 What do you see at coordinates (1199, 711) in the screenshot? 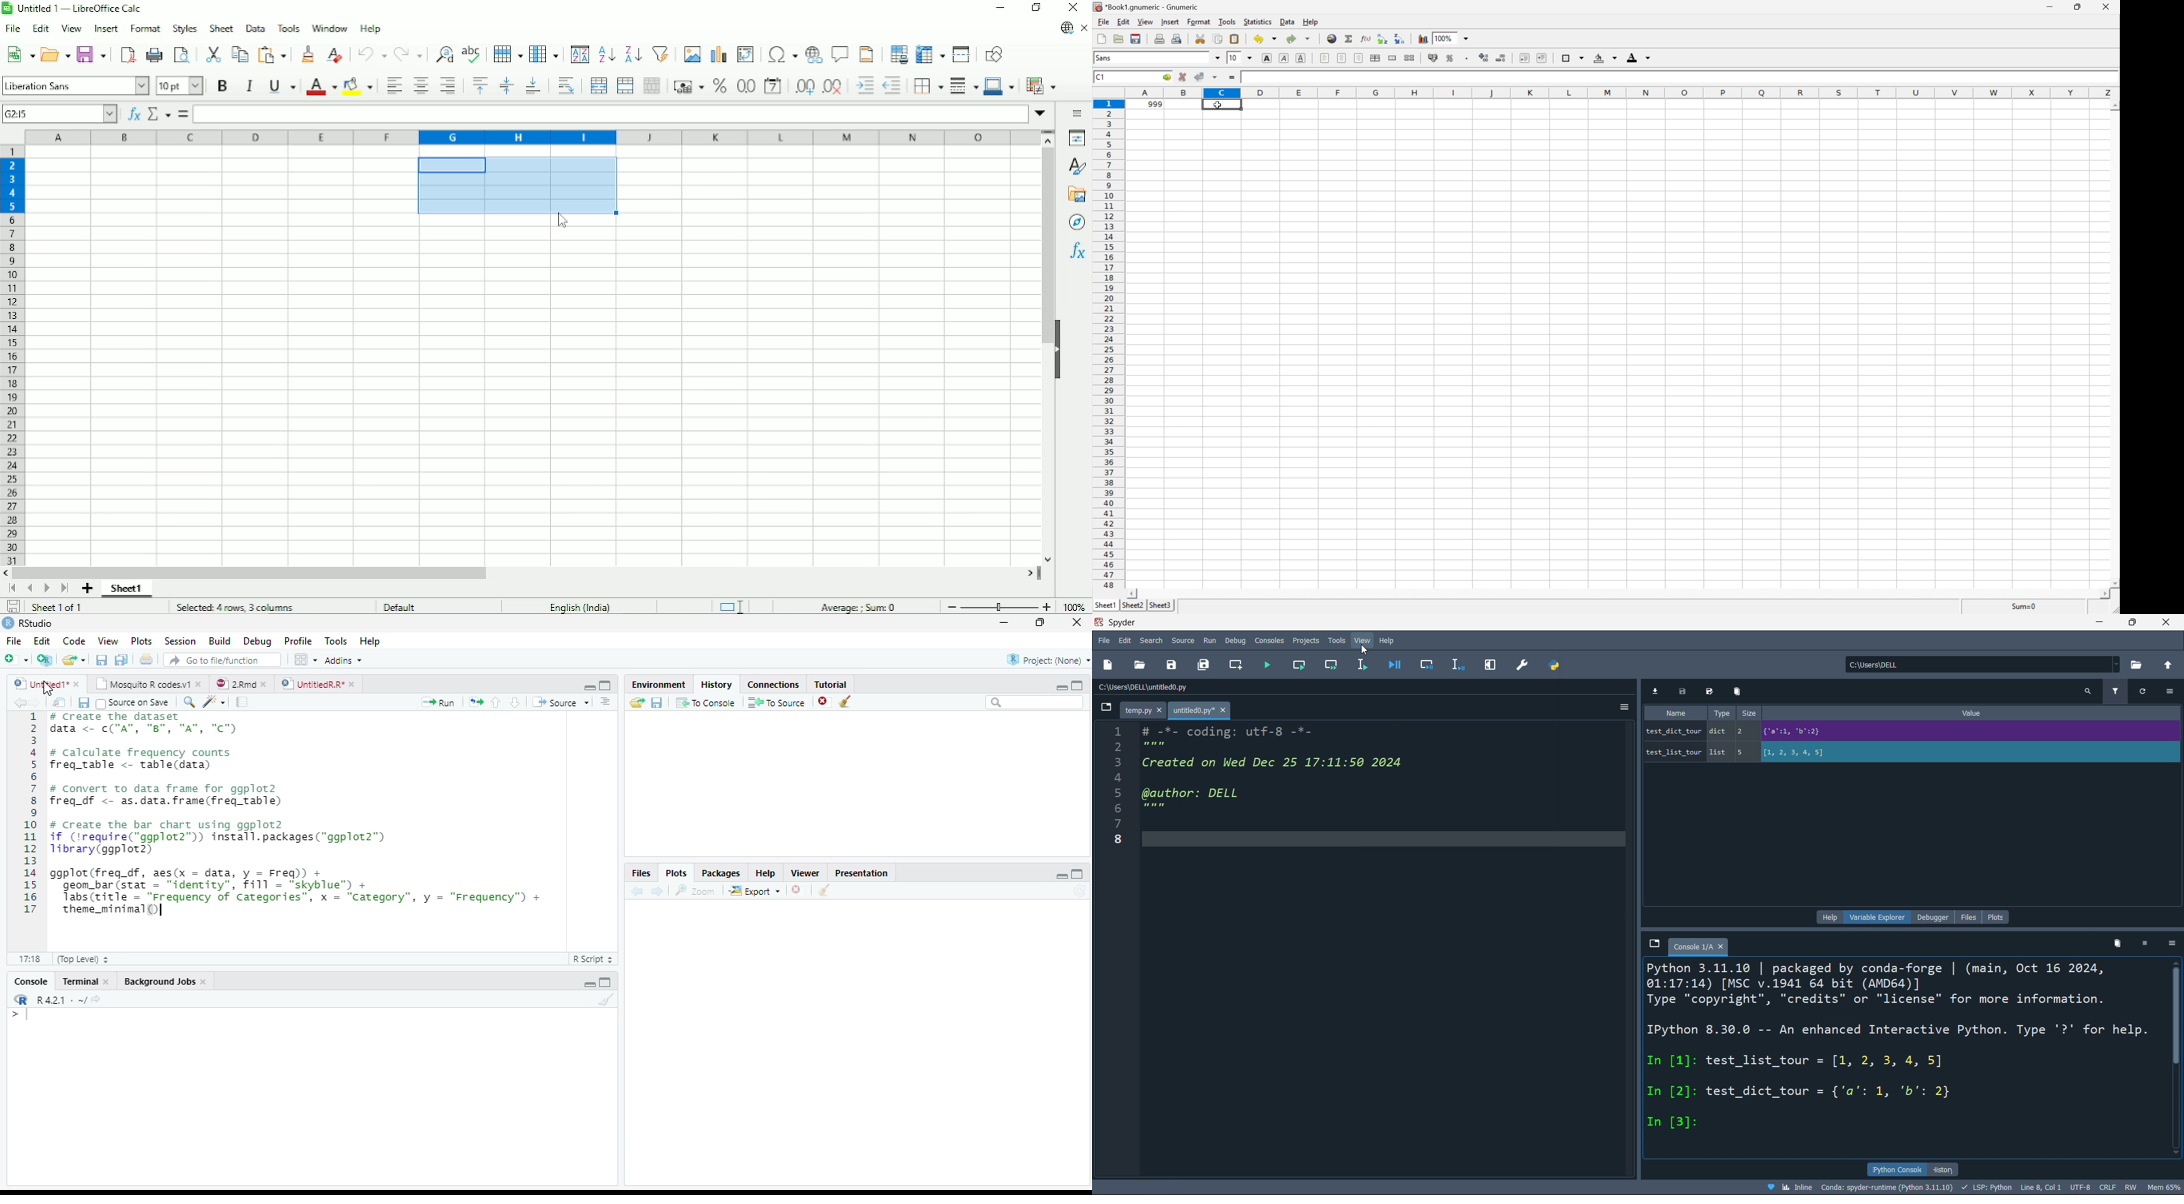
I see `untitled` at bounding box center [1199, 711].